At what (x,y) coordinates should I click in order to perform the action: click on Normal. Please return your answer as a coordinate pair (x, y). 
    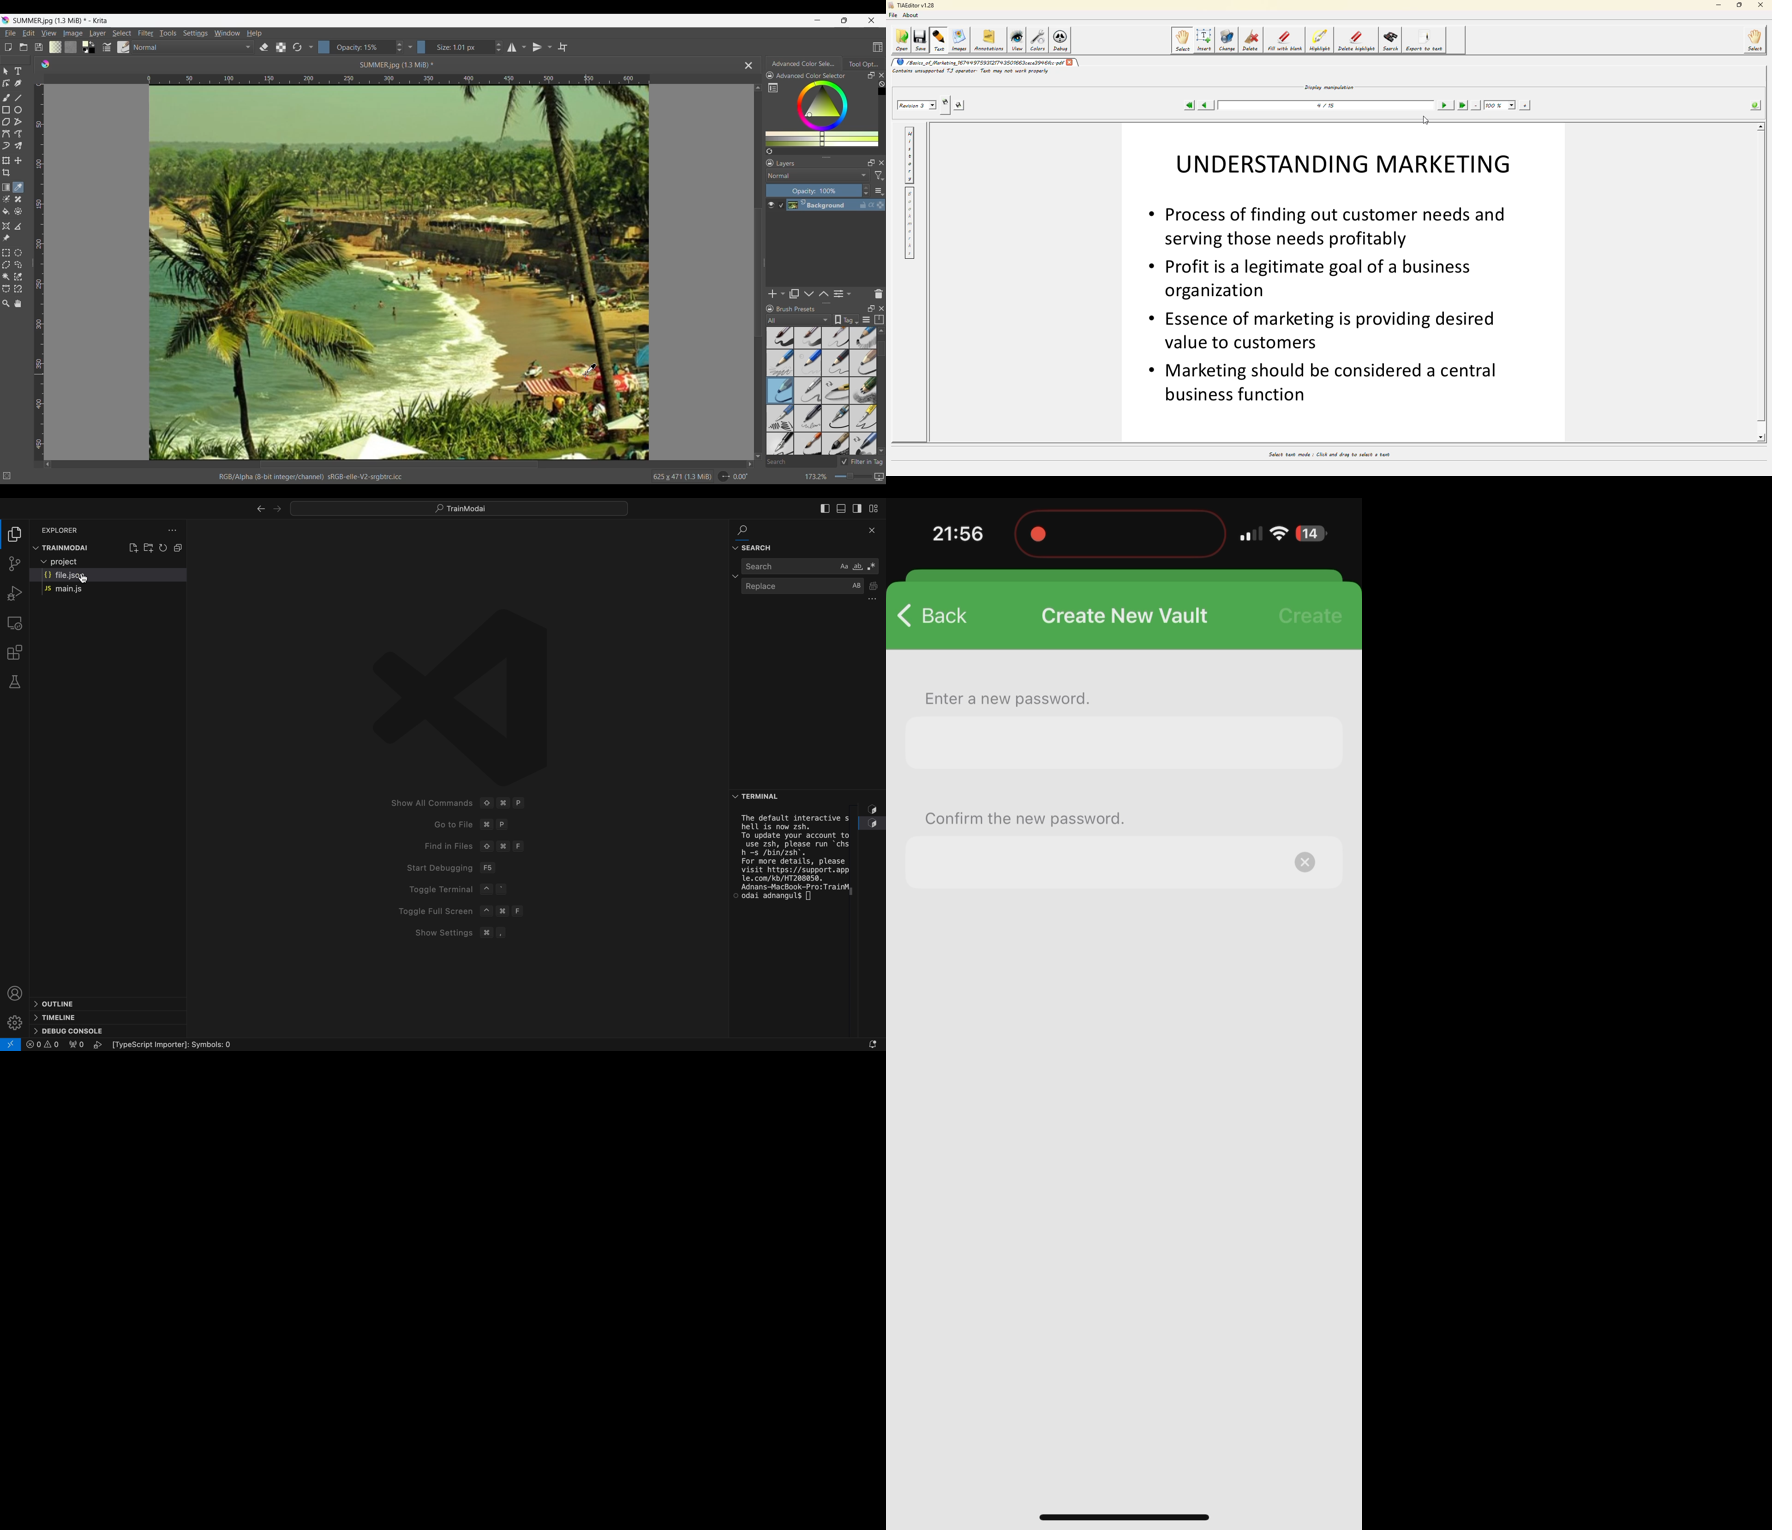
    Looking at the image, I should click on (194, 47).